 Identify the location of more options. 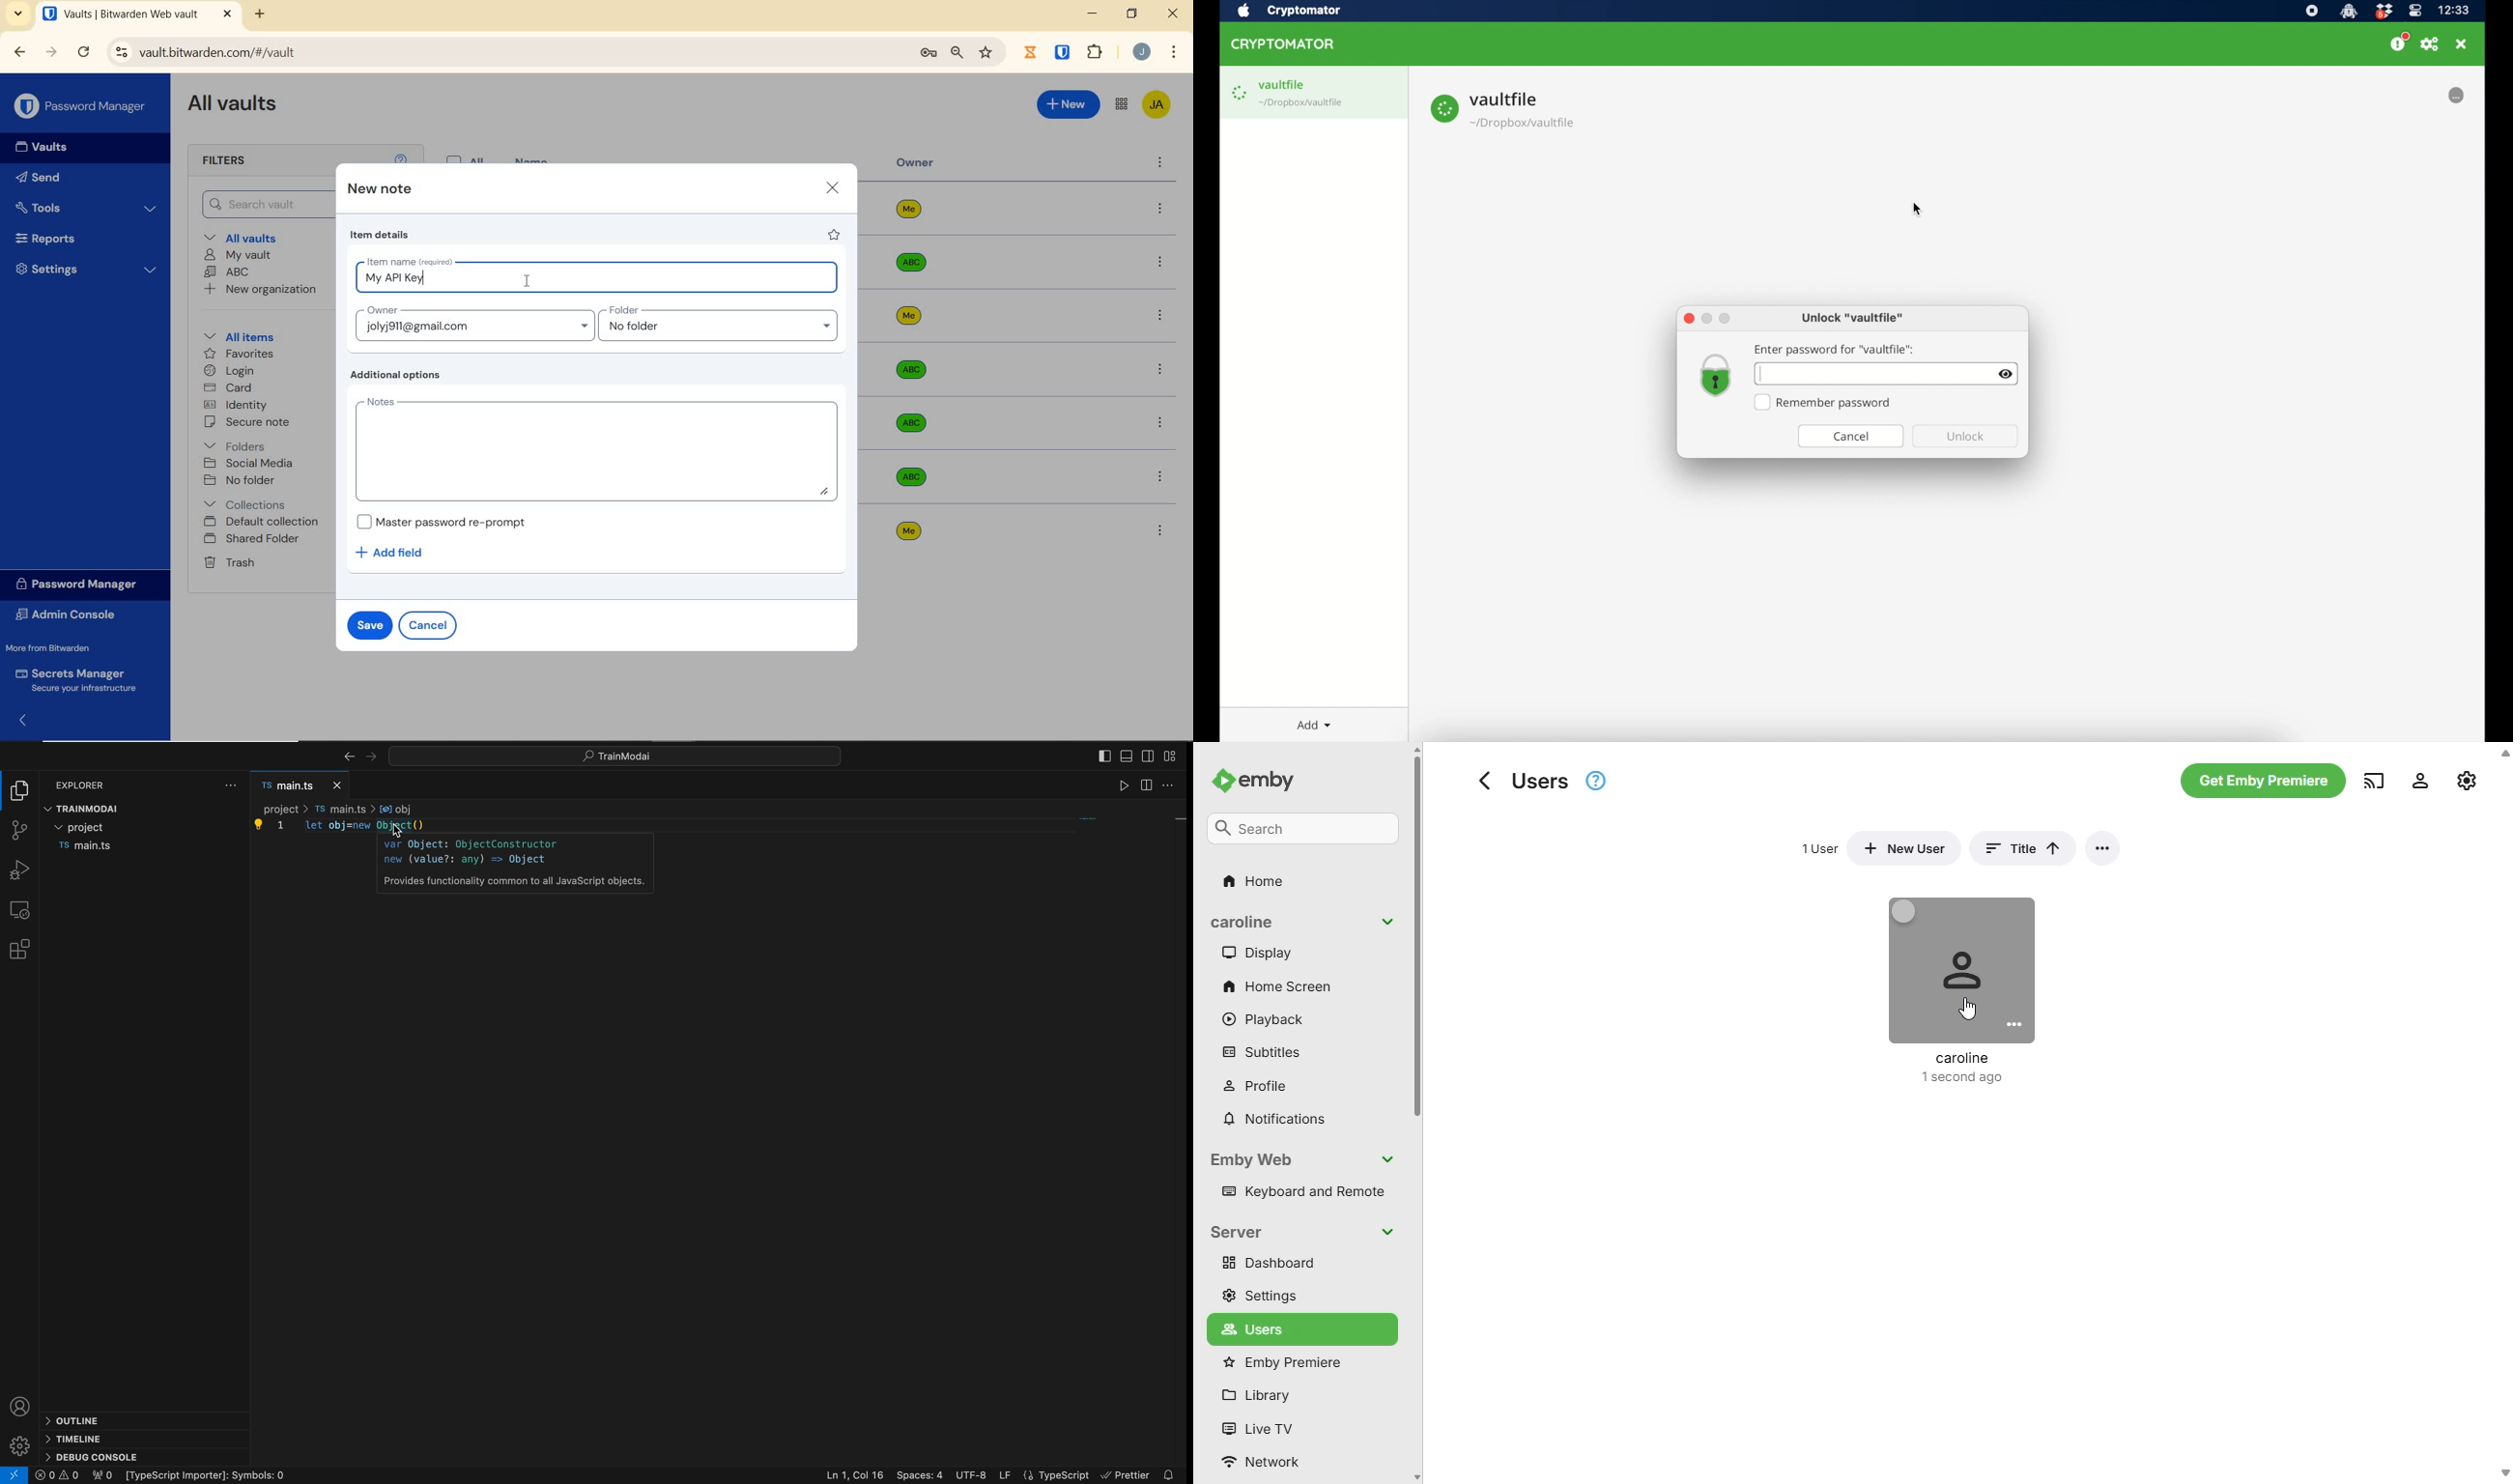
(1161, 530).